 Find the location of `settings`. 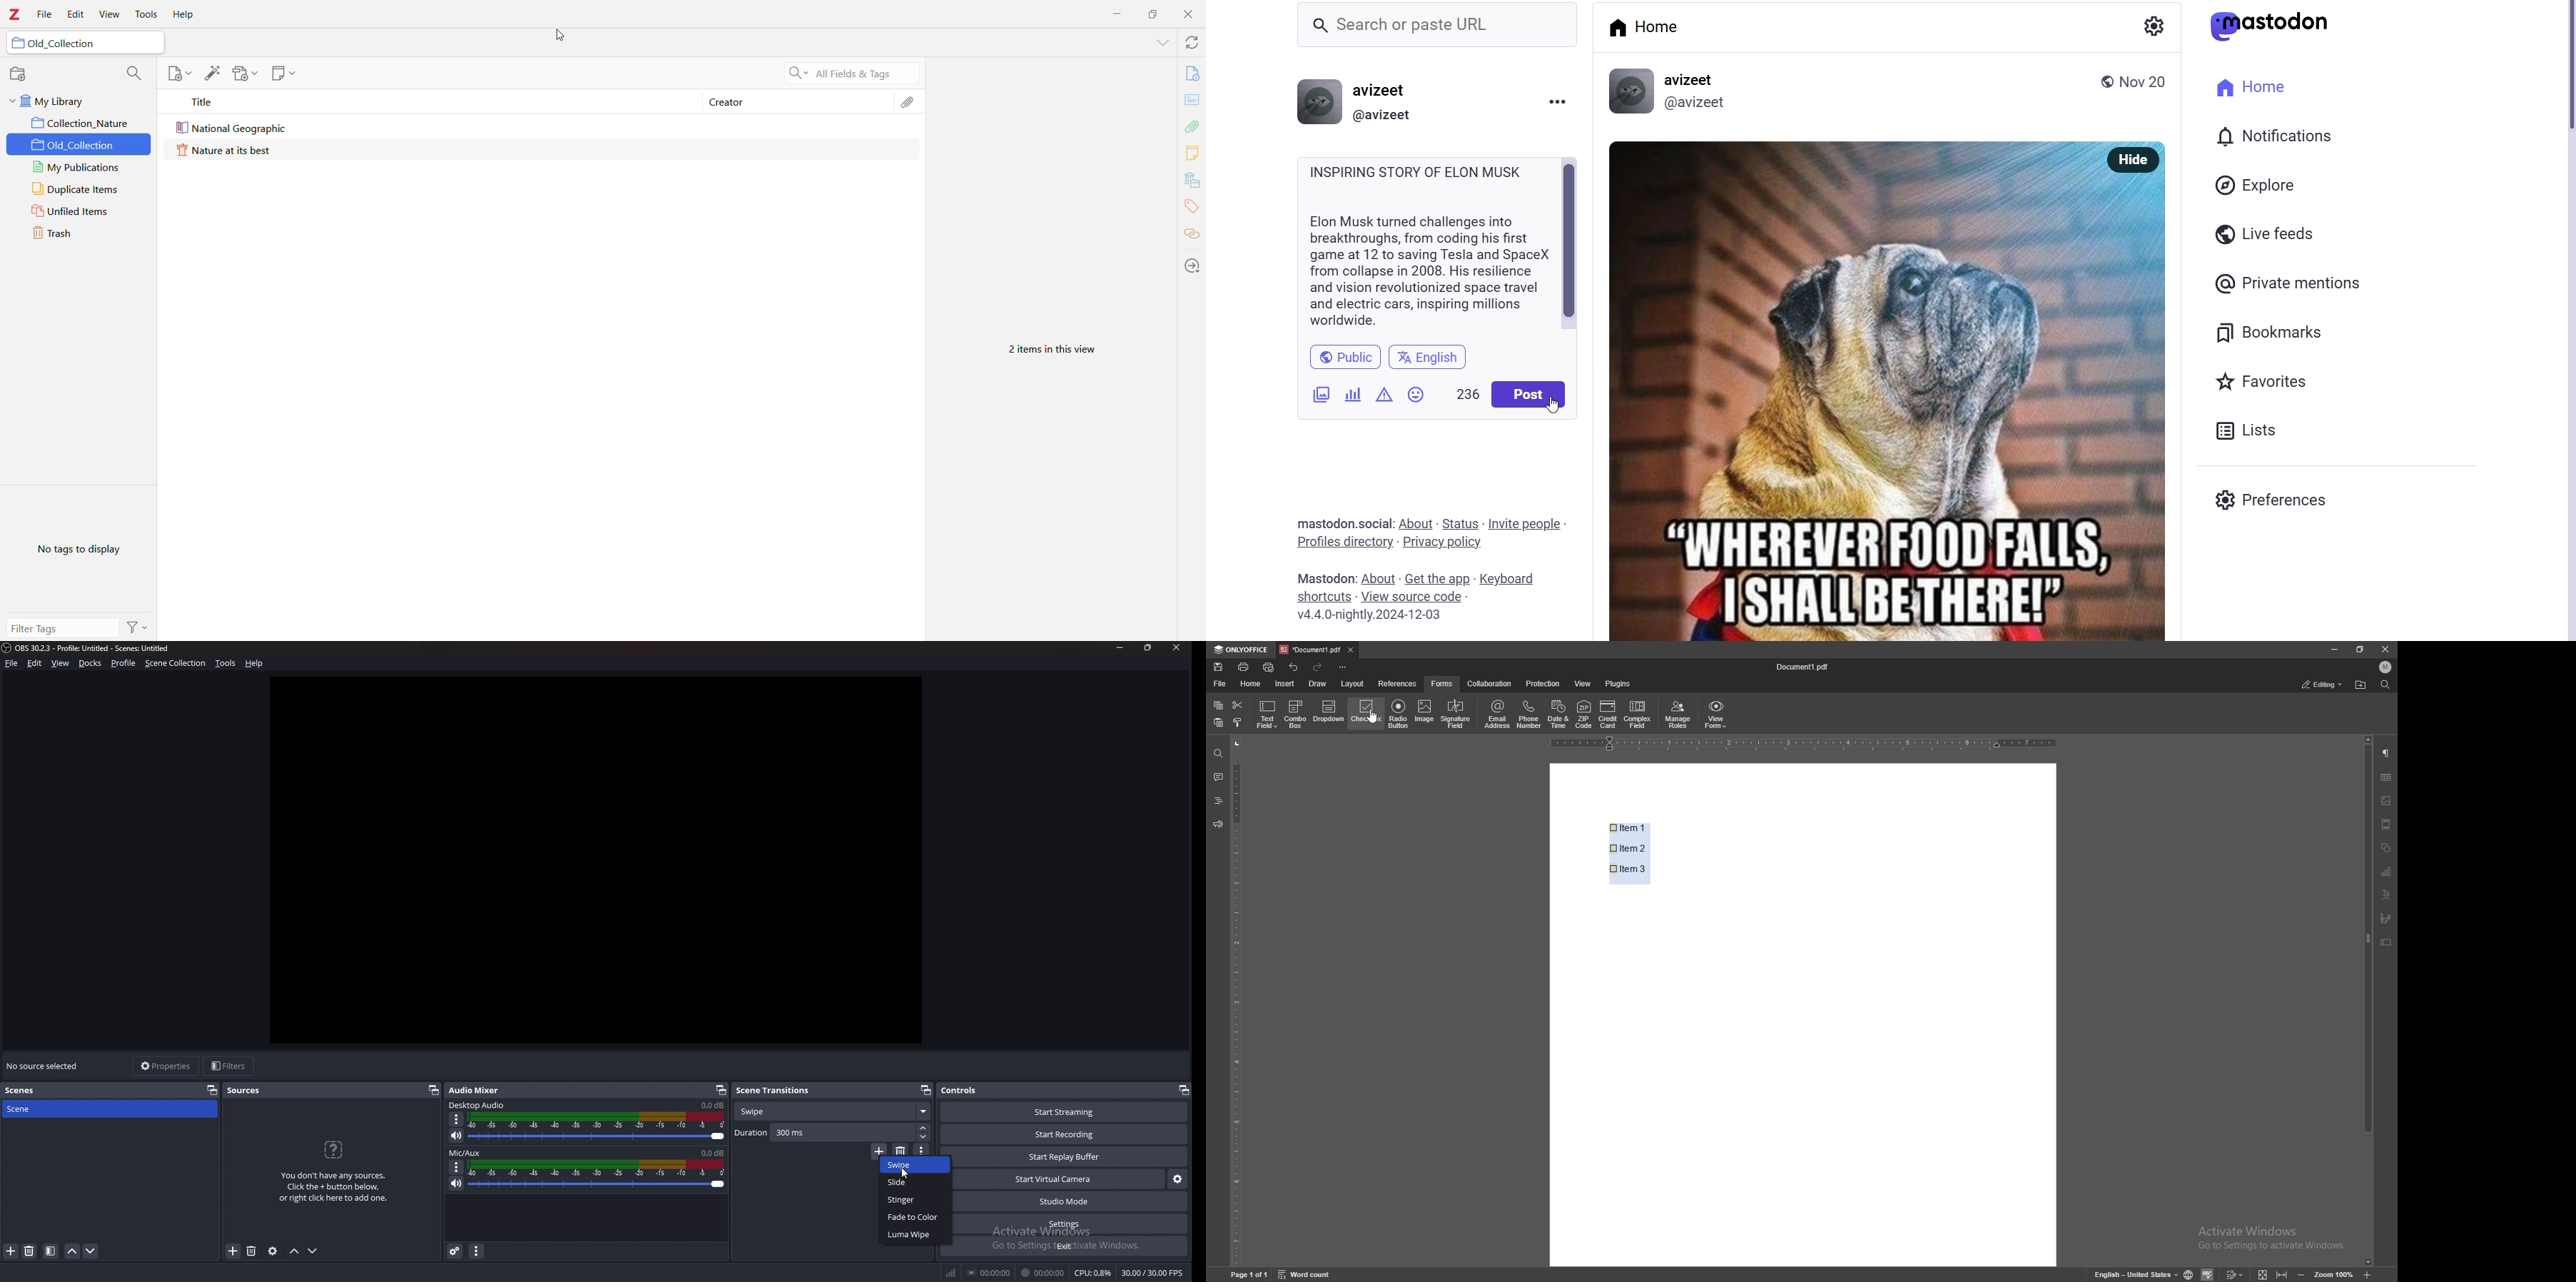

settings is located at coordinates (1071, 1224).